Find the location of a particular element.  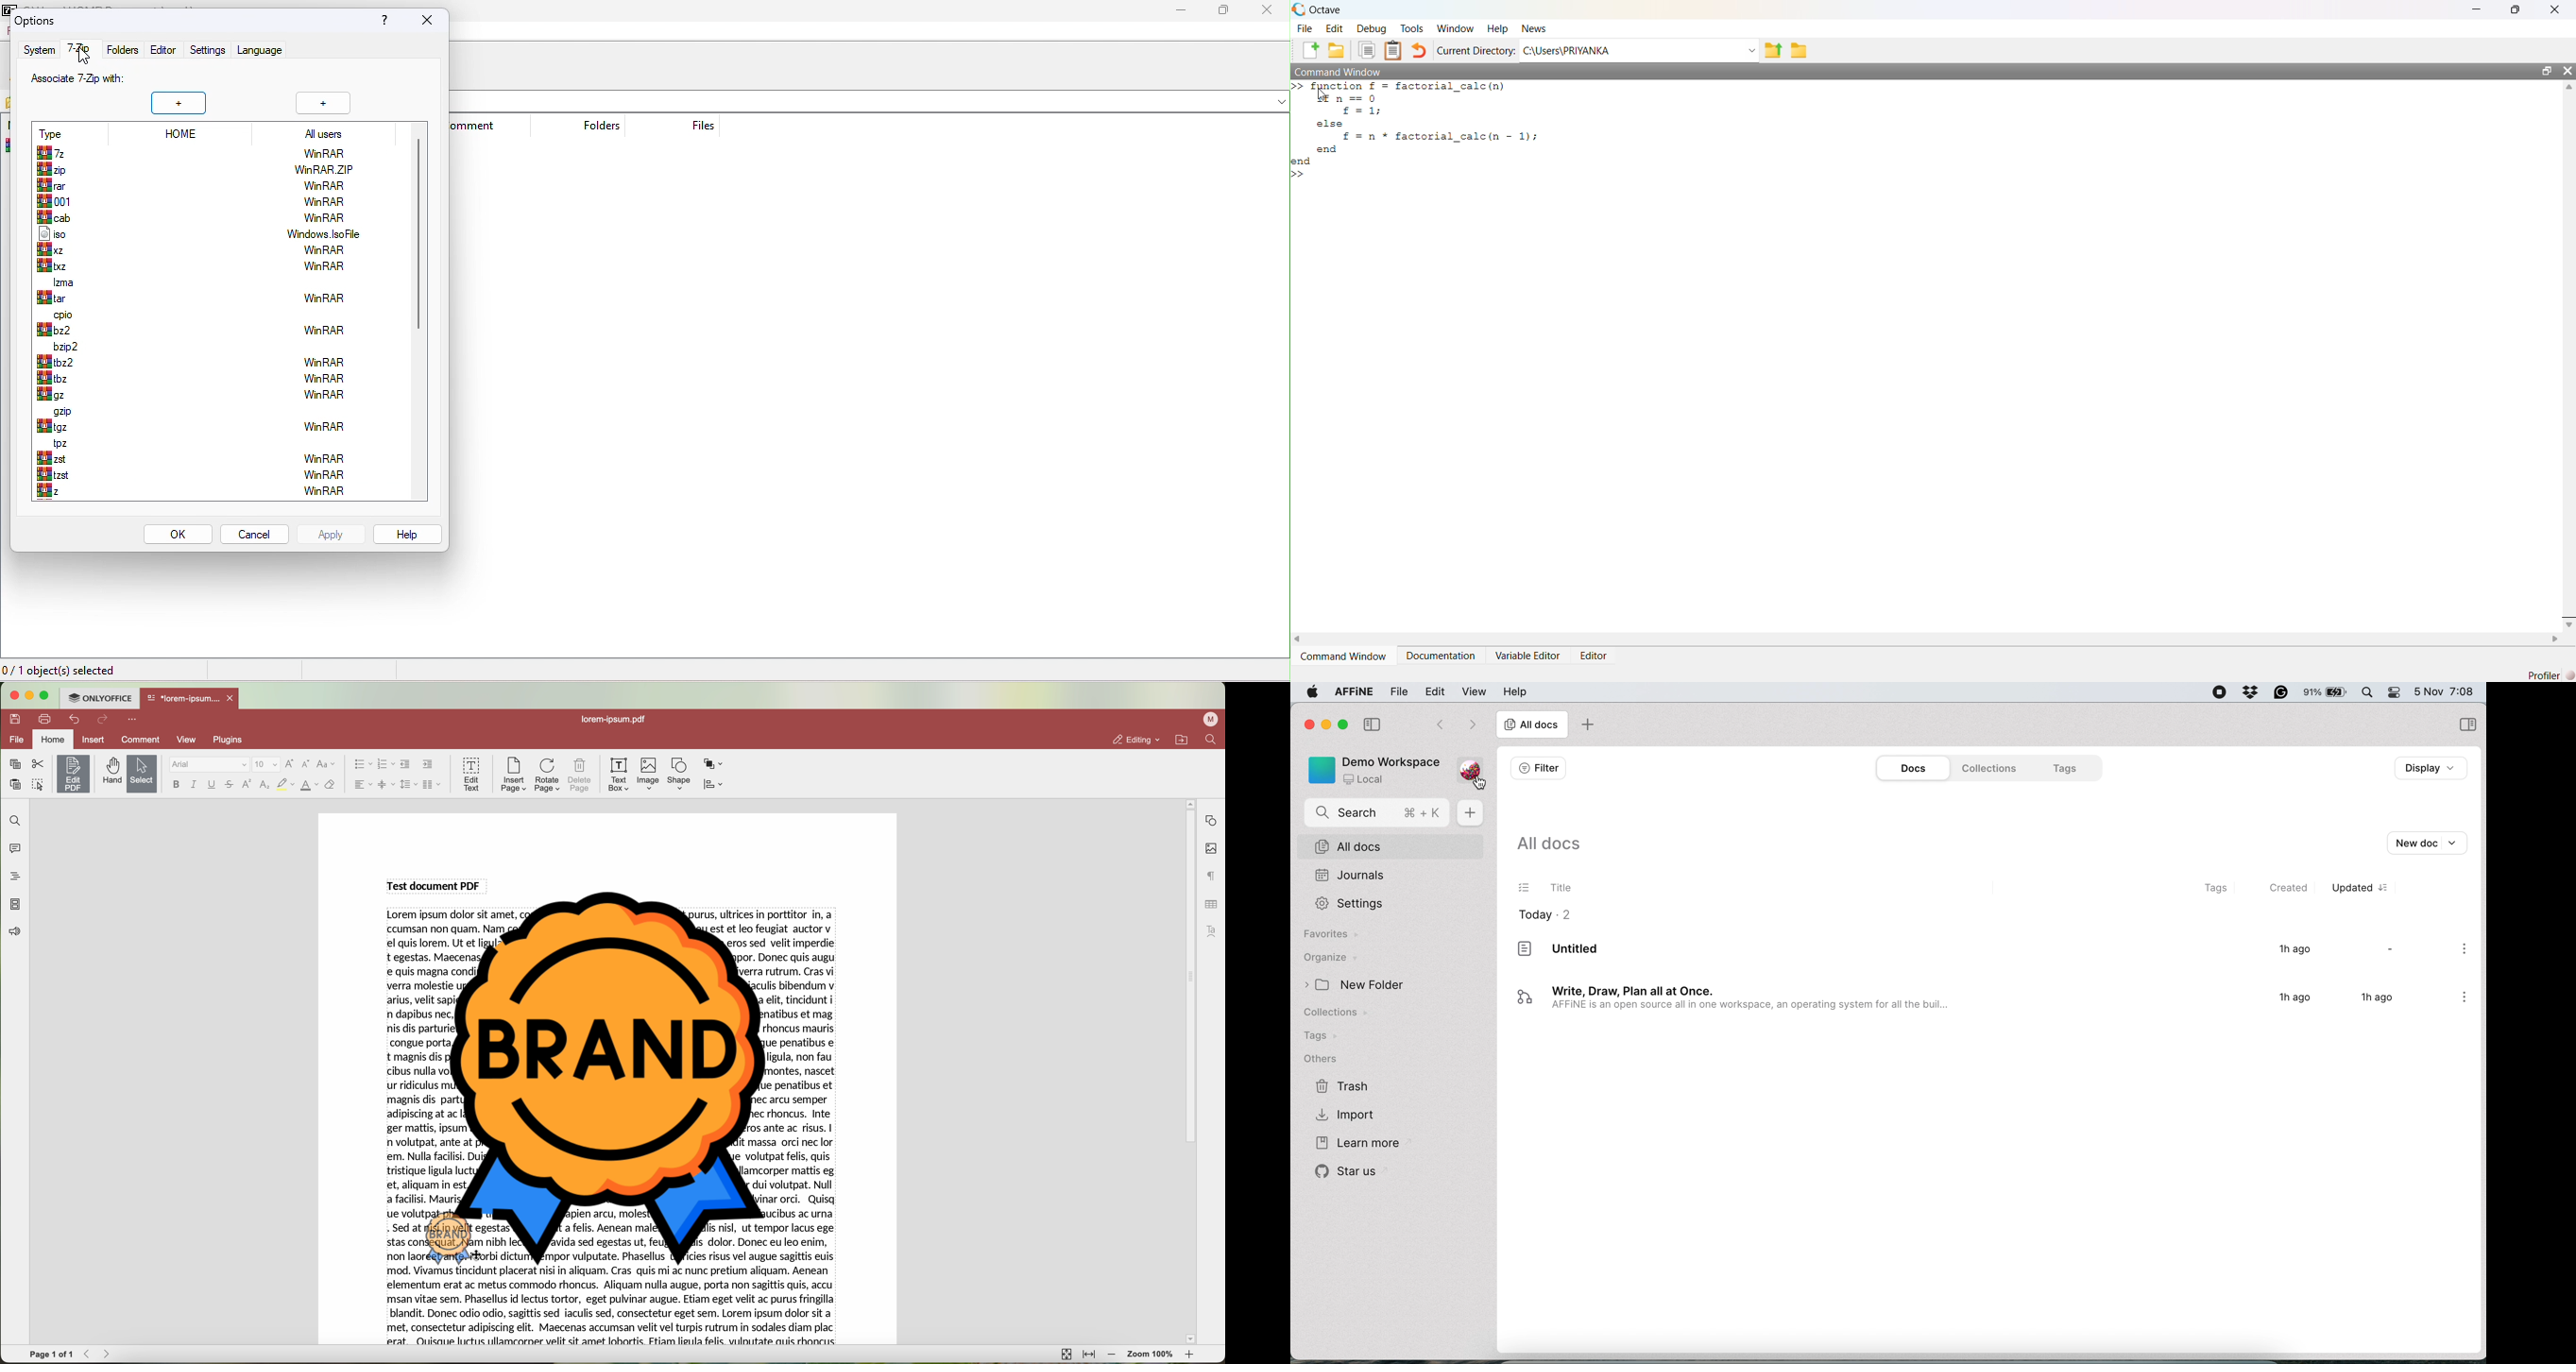

winrar is located at coordinates (329, 298).